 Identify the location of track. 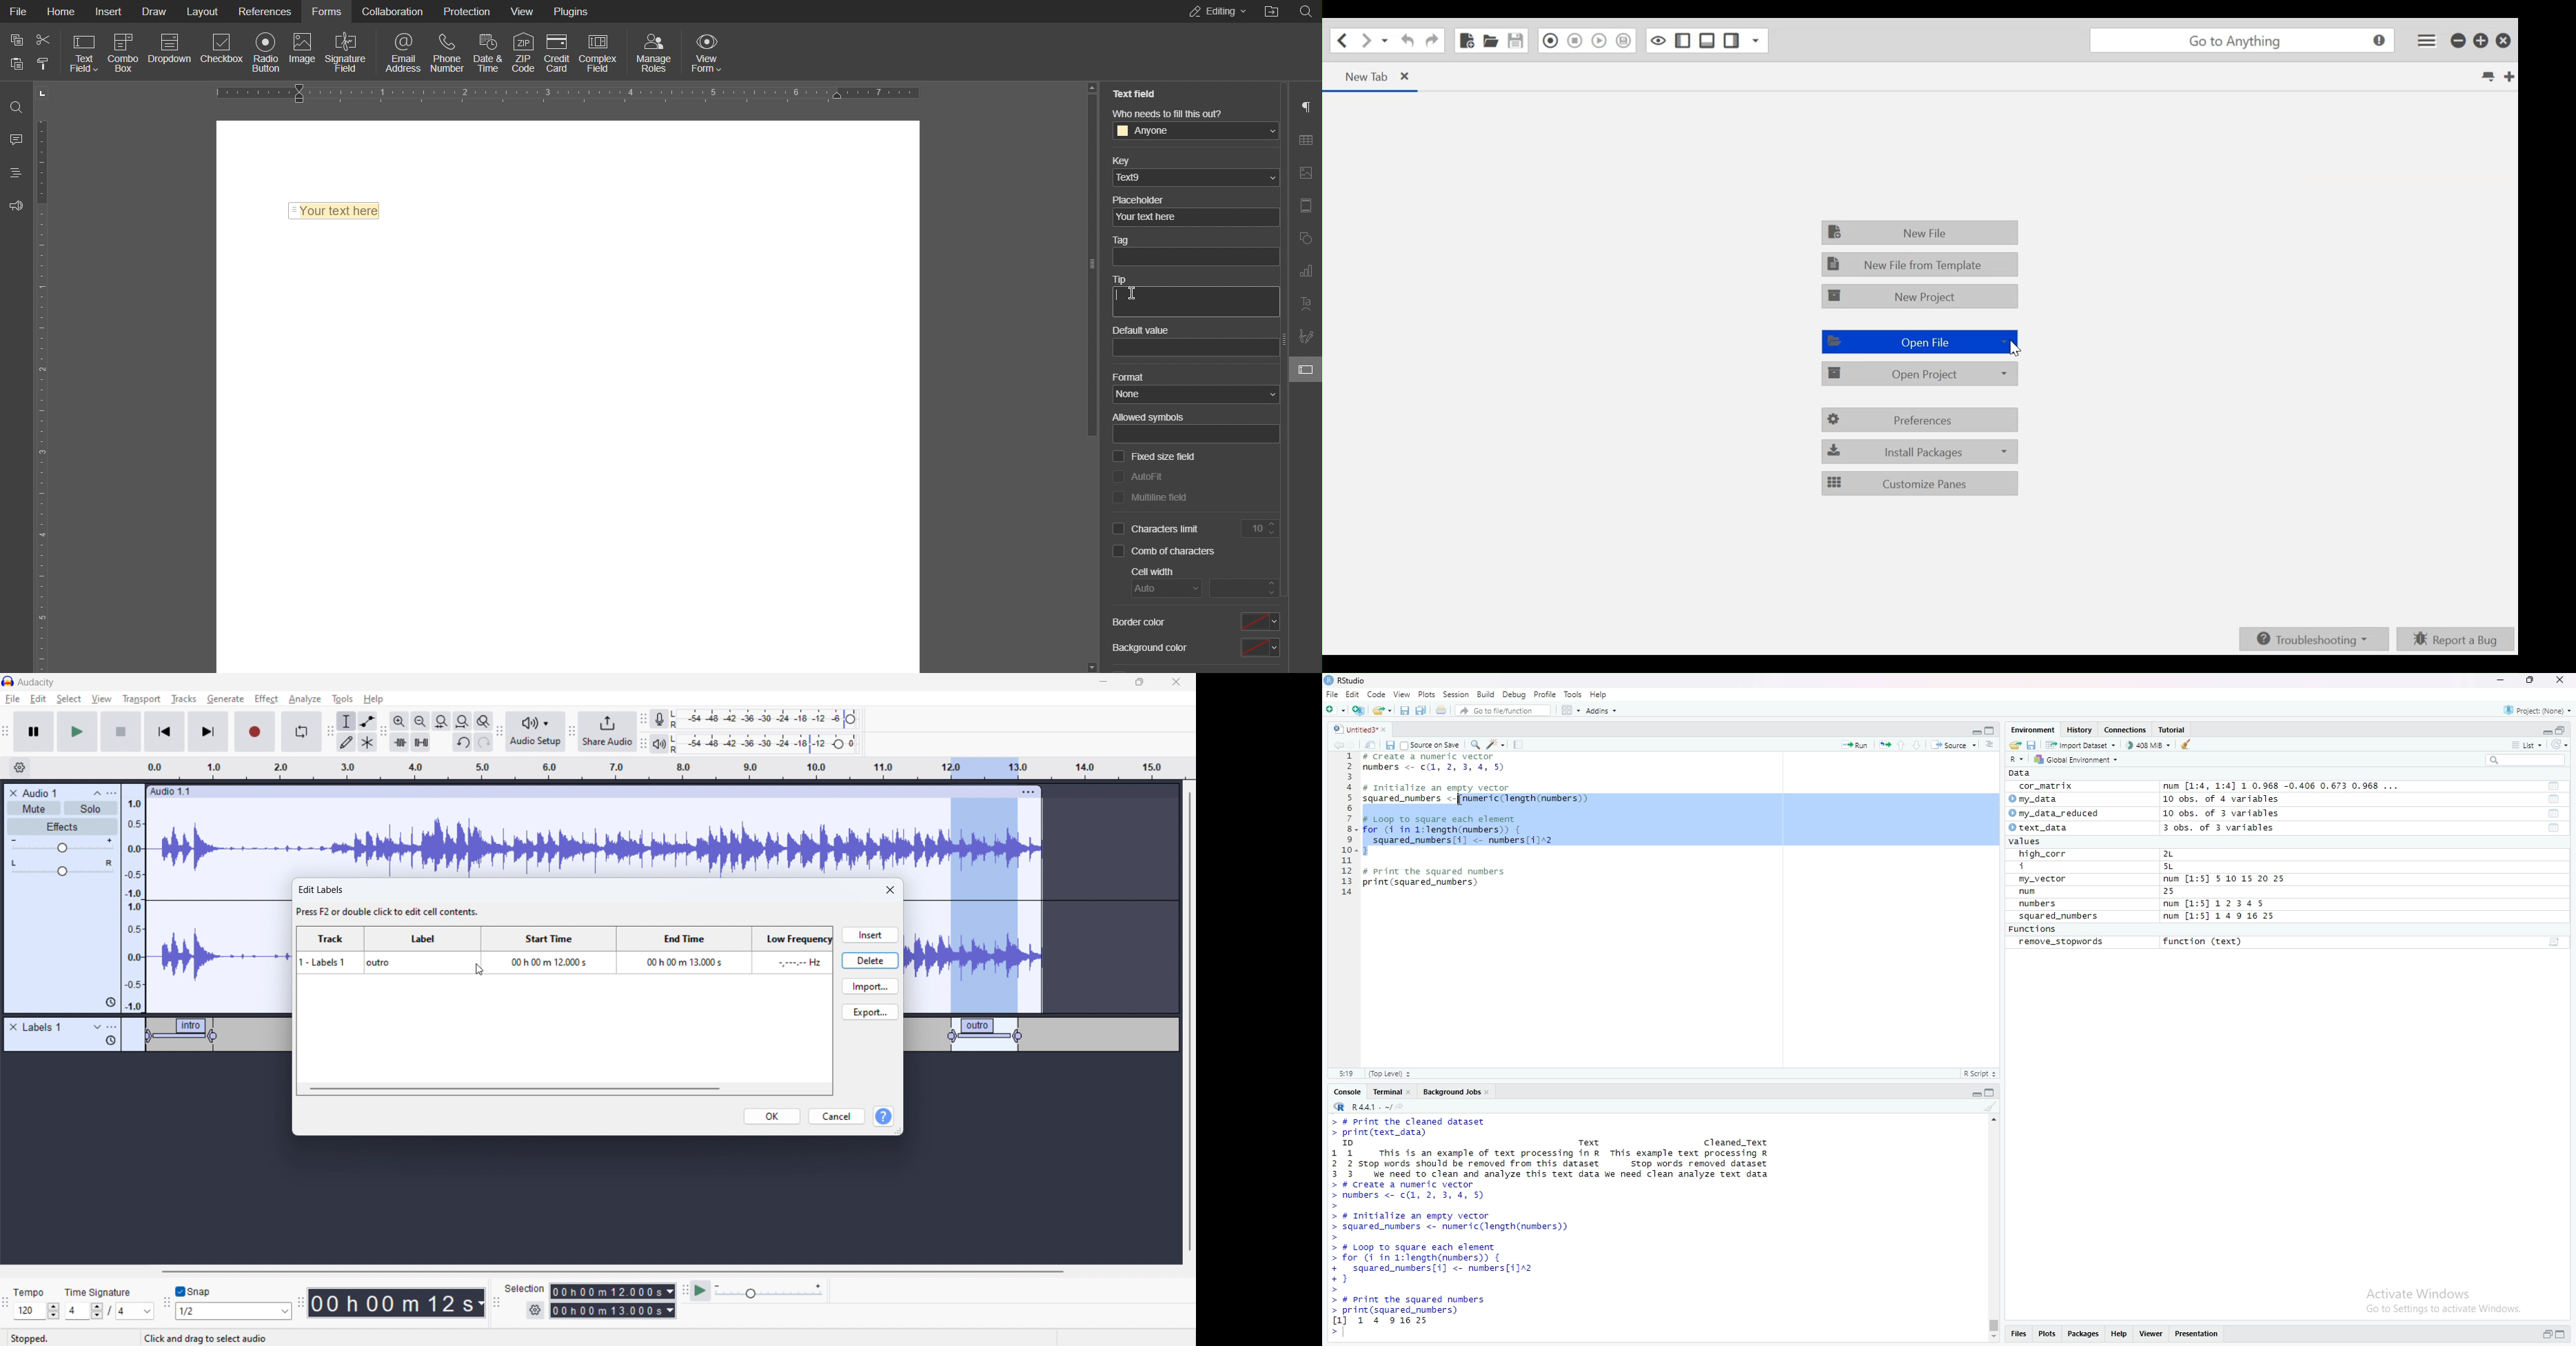
(331, 950).